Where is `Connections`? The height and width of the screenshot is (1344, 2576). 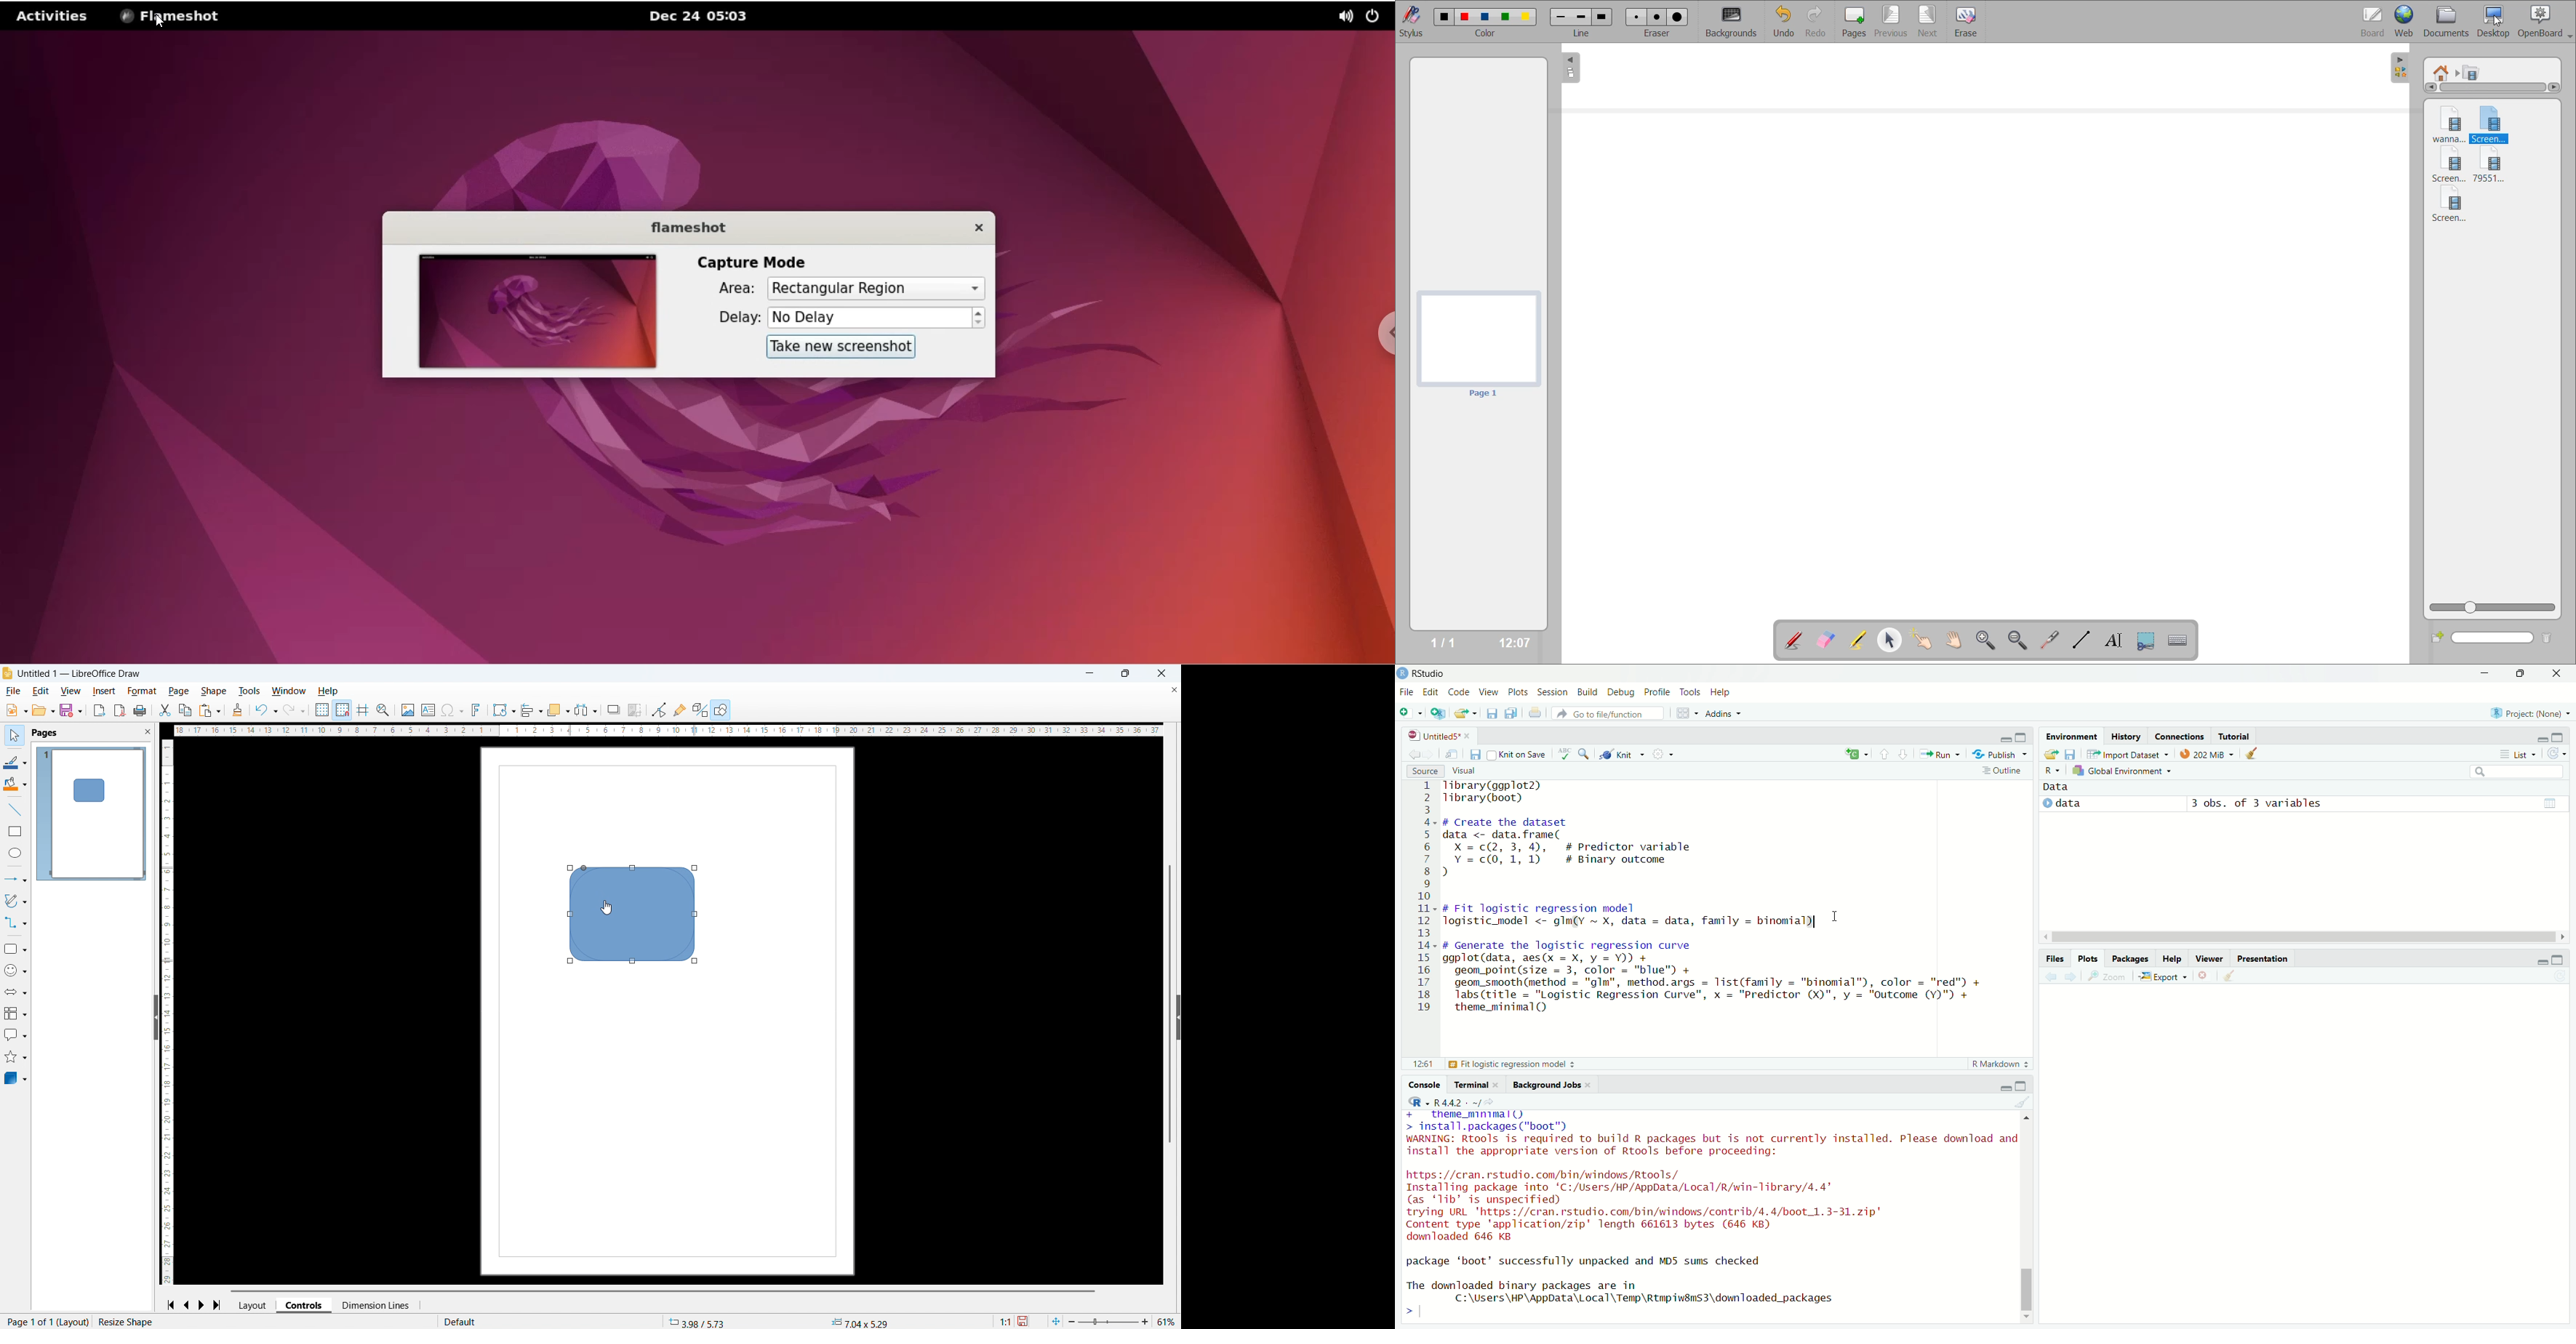
Connections is located at coordinates (2180, 736).